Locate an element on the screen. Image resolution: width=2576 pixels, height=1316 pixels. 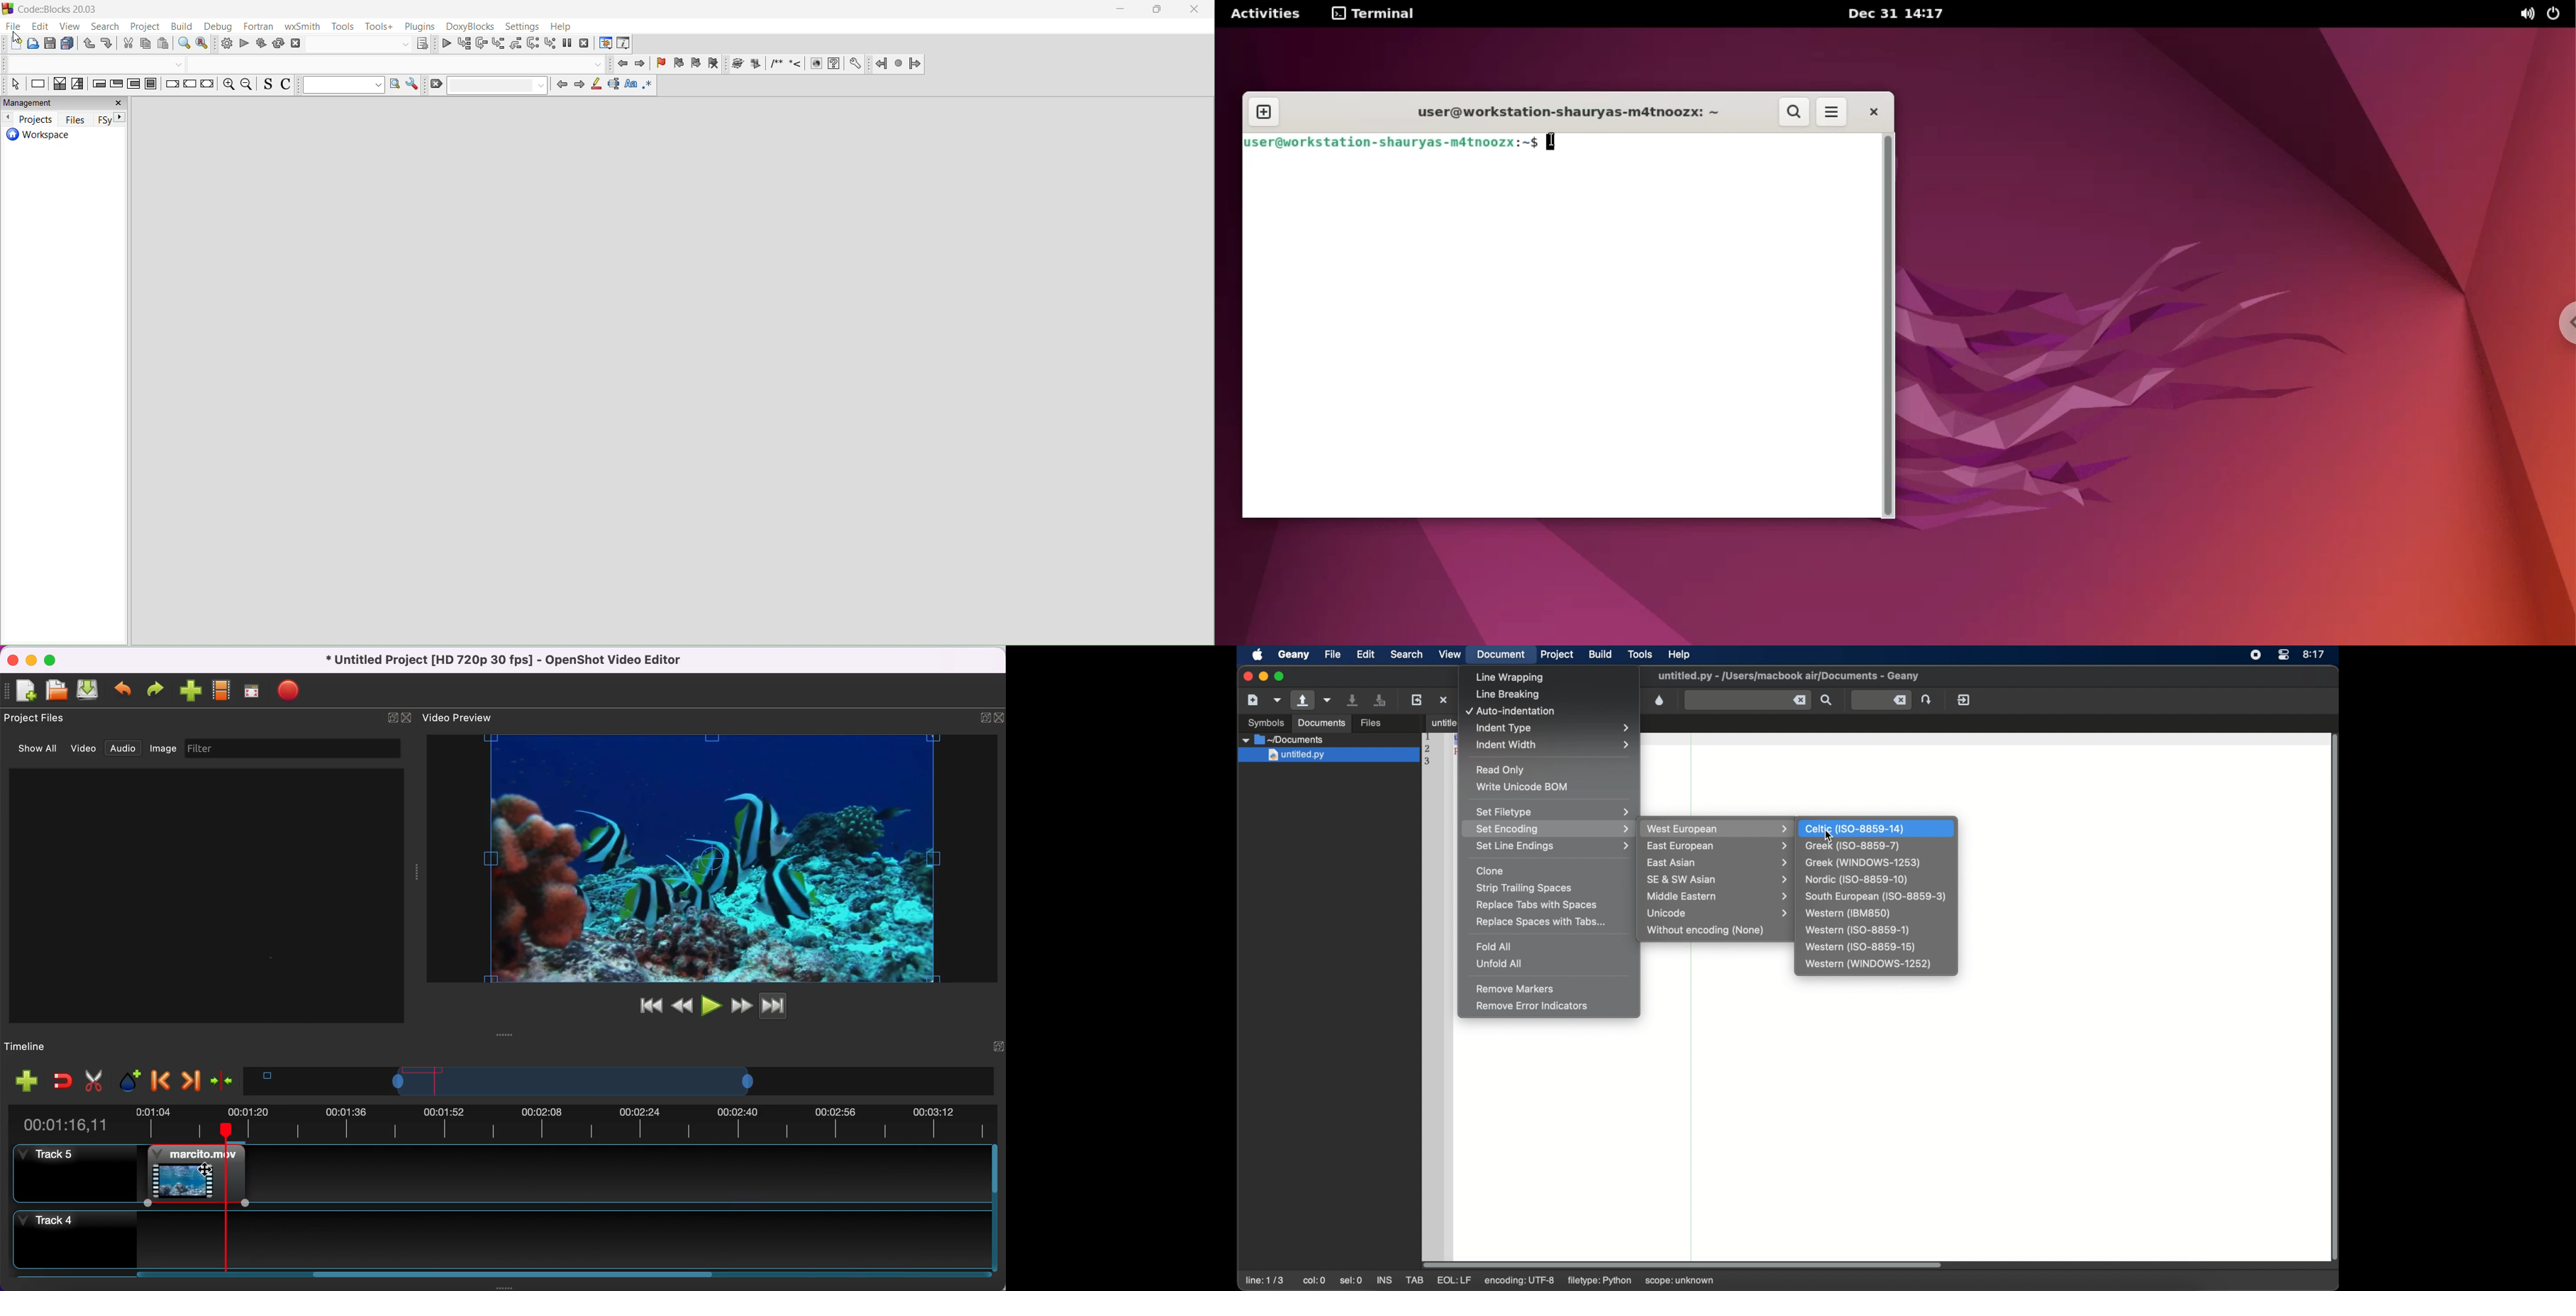
HTML is located at coordinates (816, 62).